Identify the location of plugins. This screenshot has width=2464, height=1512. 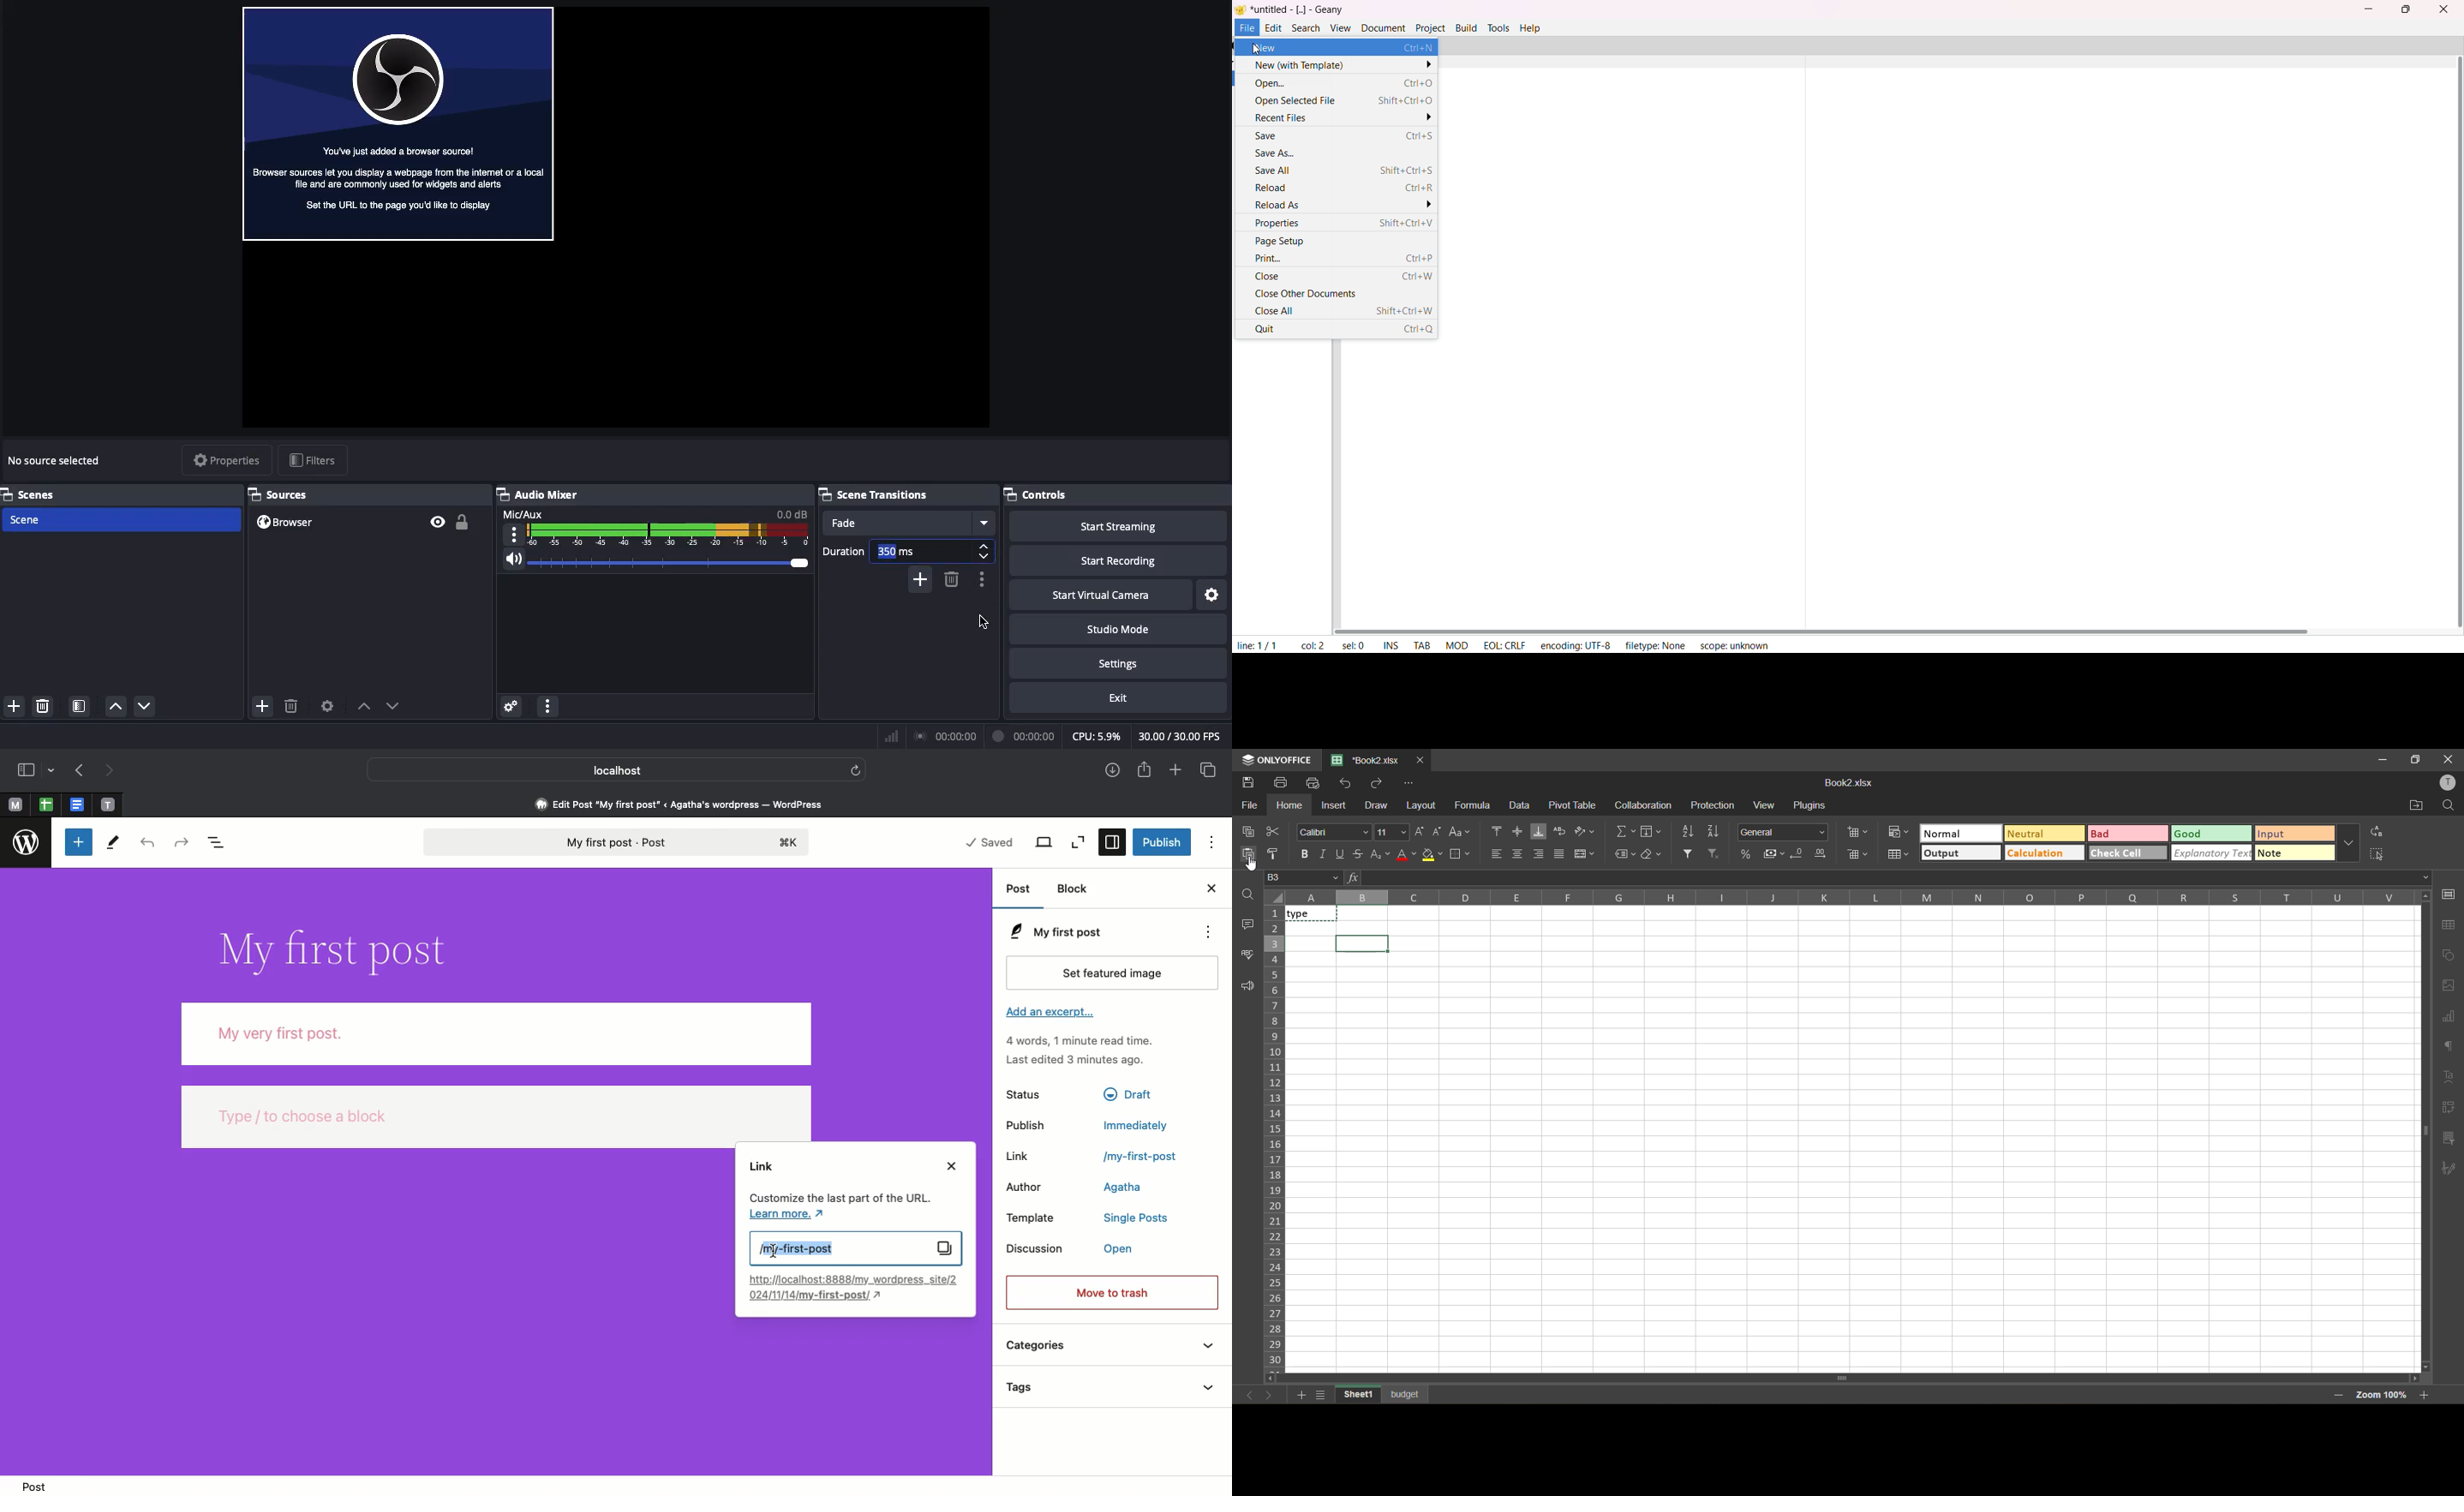
(1812, 805).